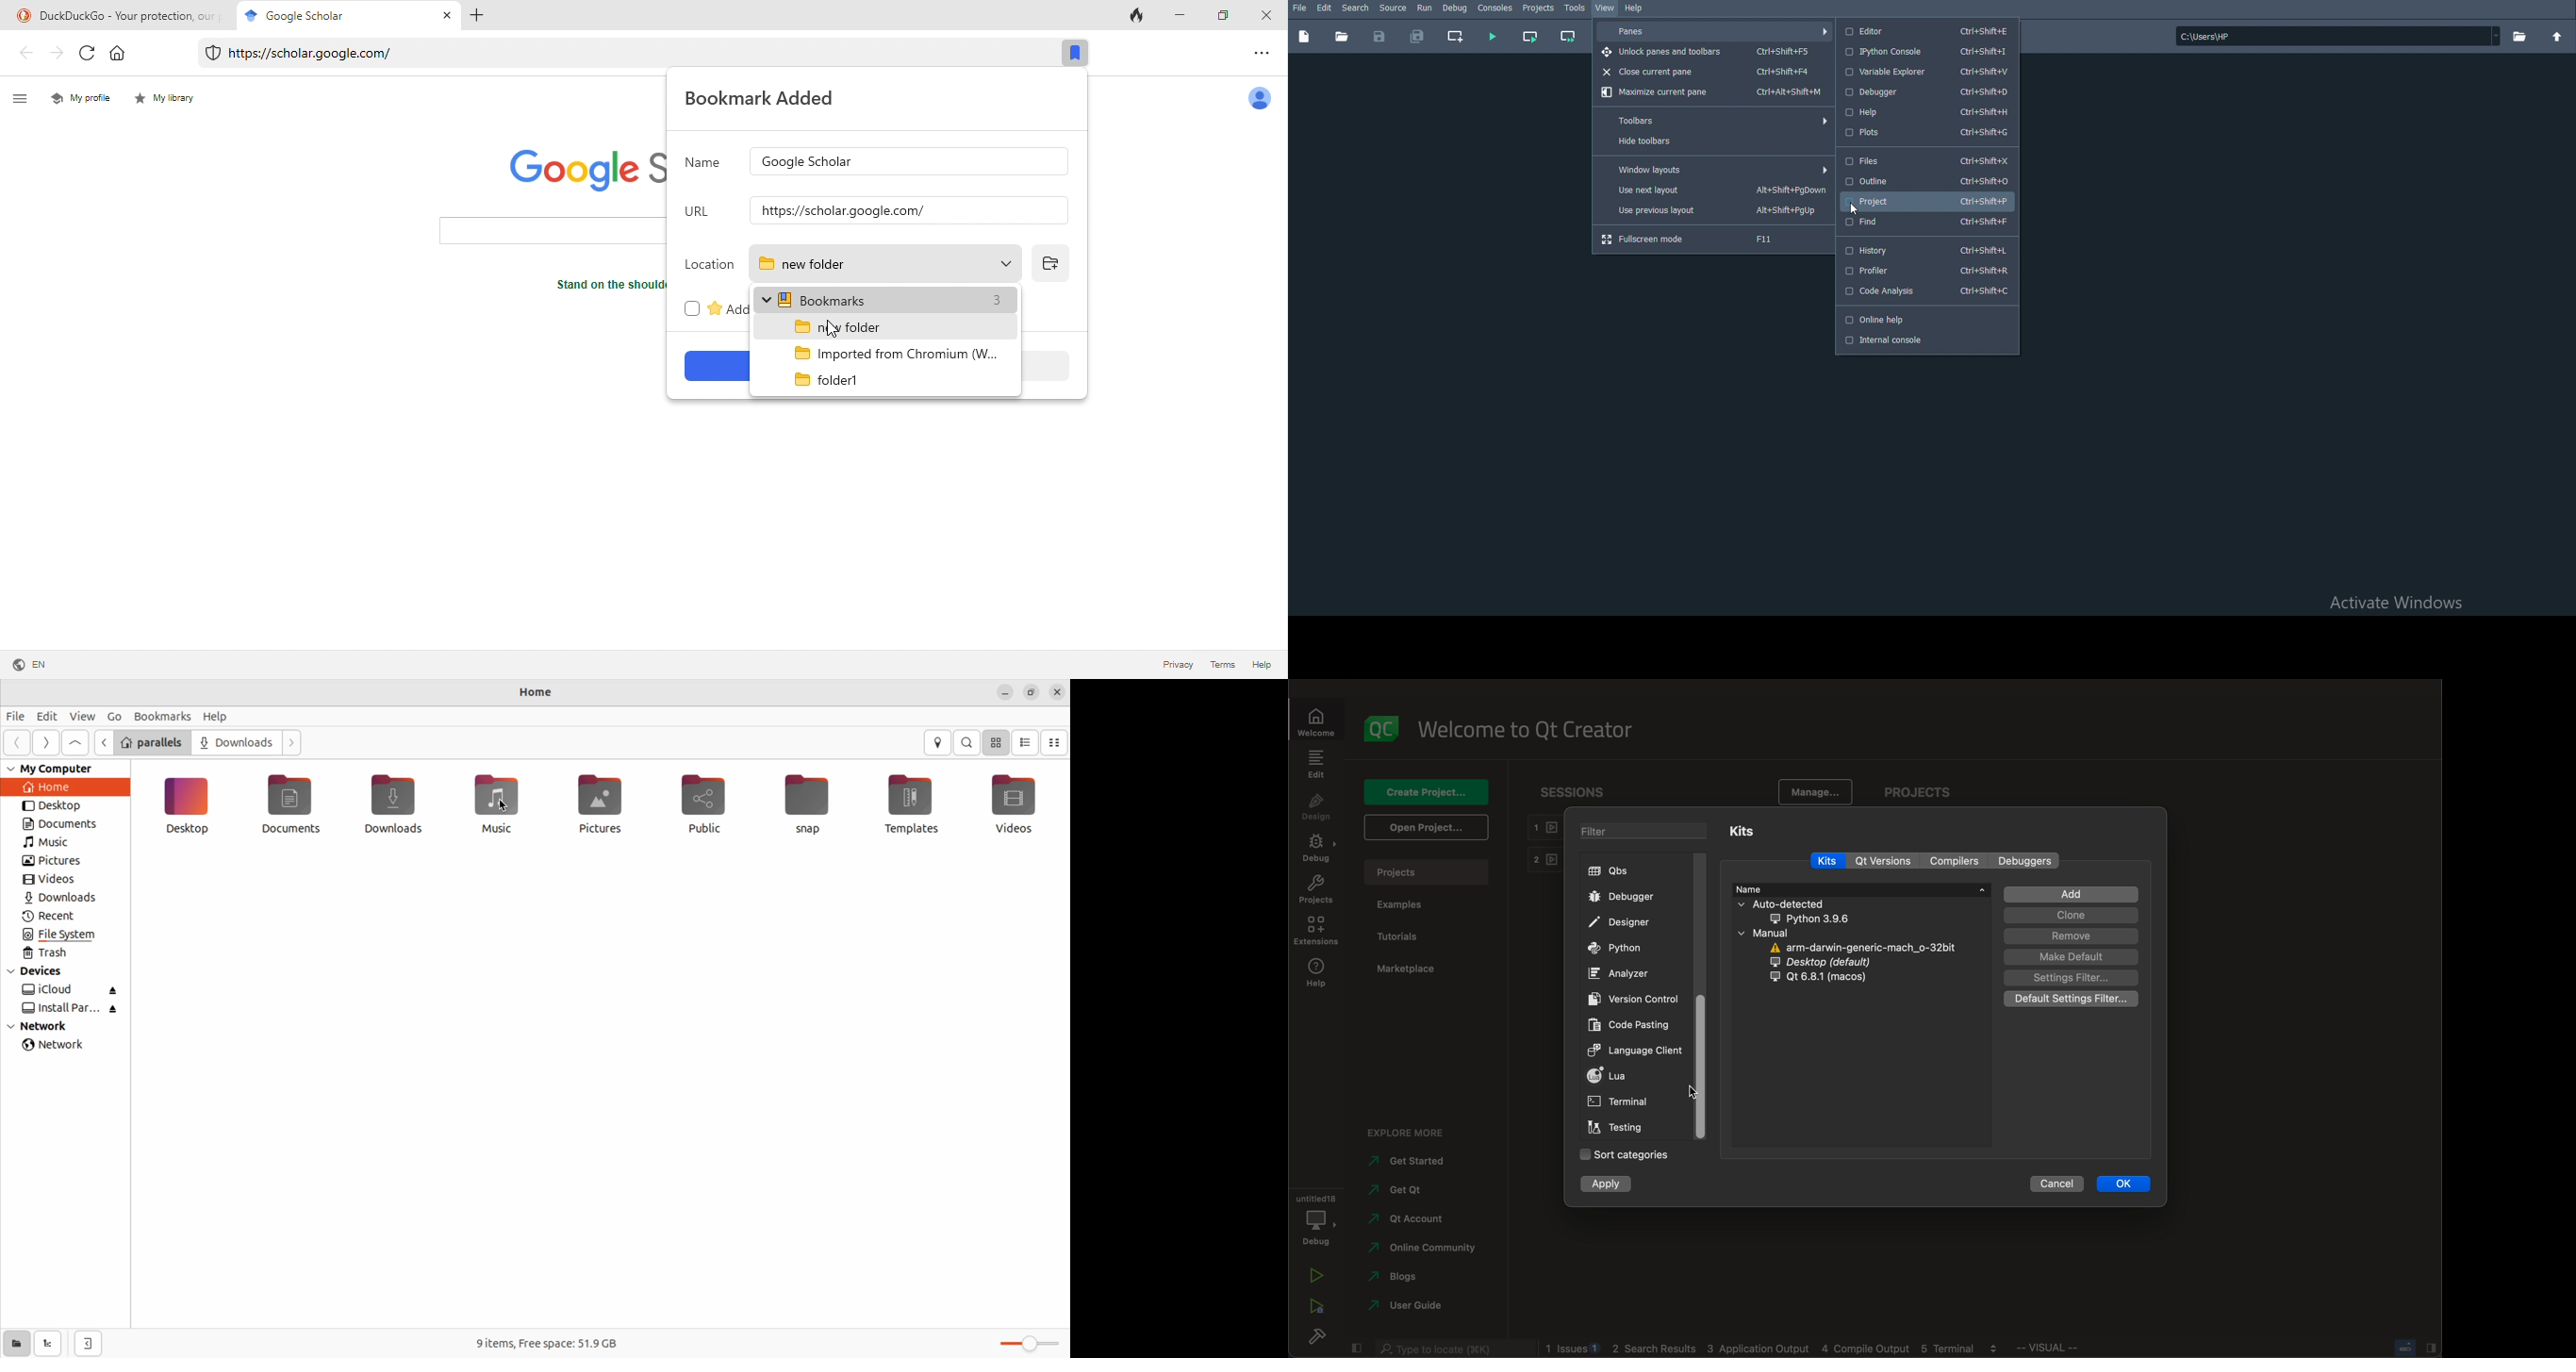 This screenshot has width=2576, height=1372. I want to click on Outline, so click(1926, 180).